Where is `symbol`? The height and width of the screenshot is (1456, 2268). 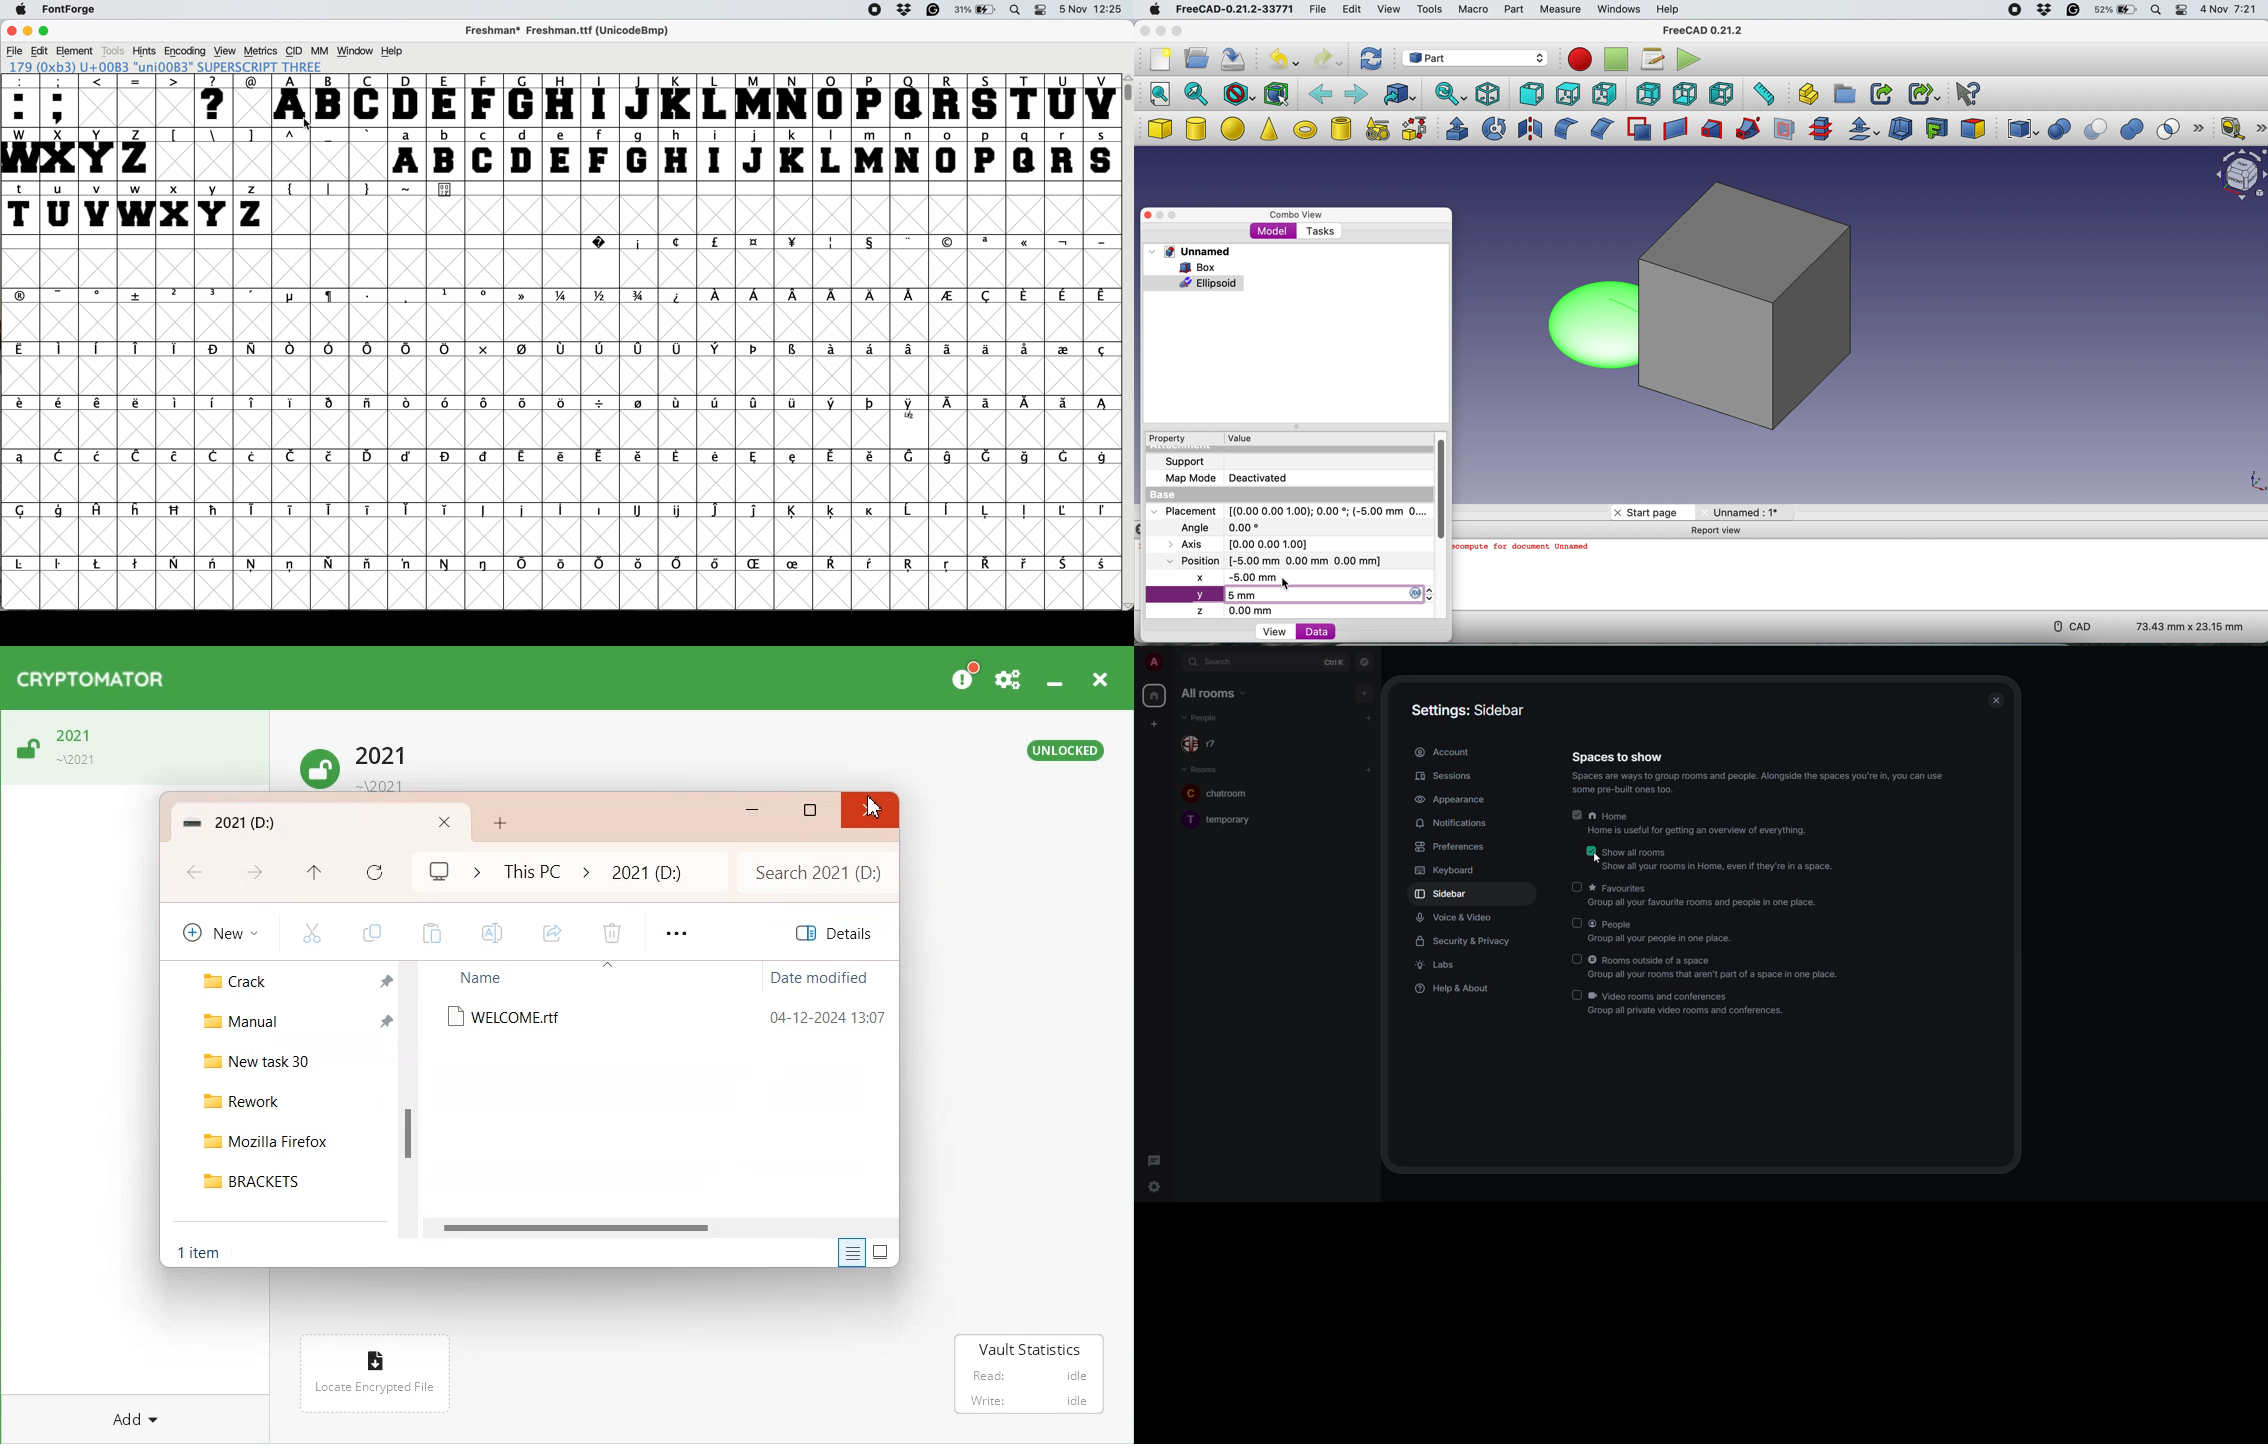
symbol is located at coordinates (407, 509).